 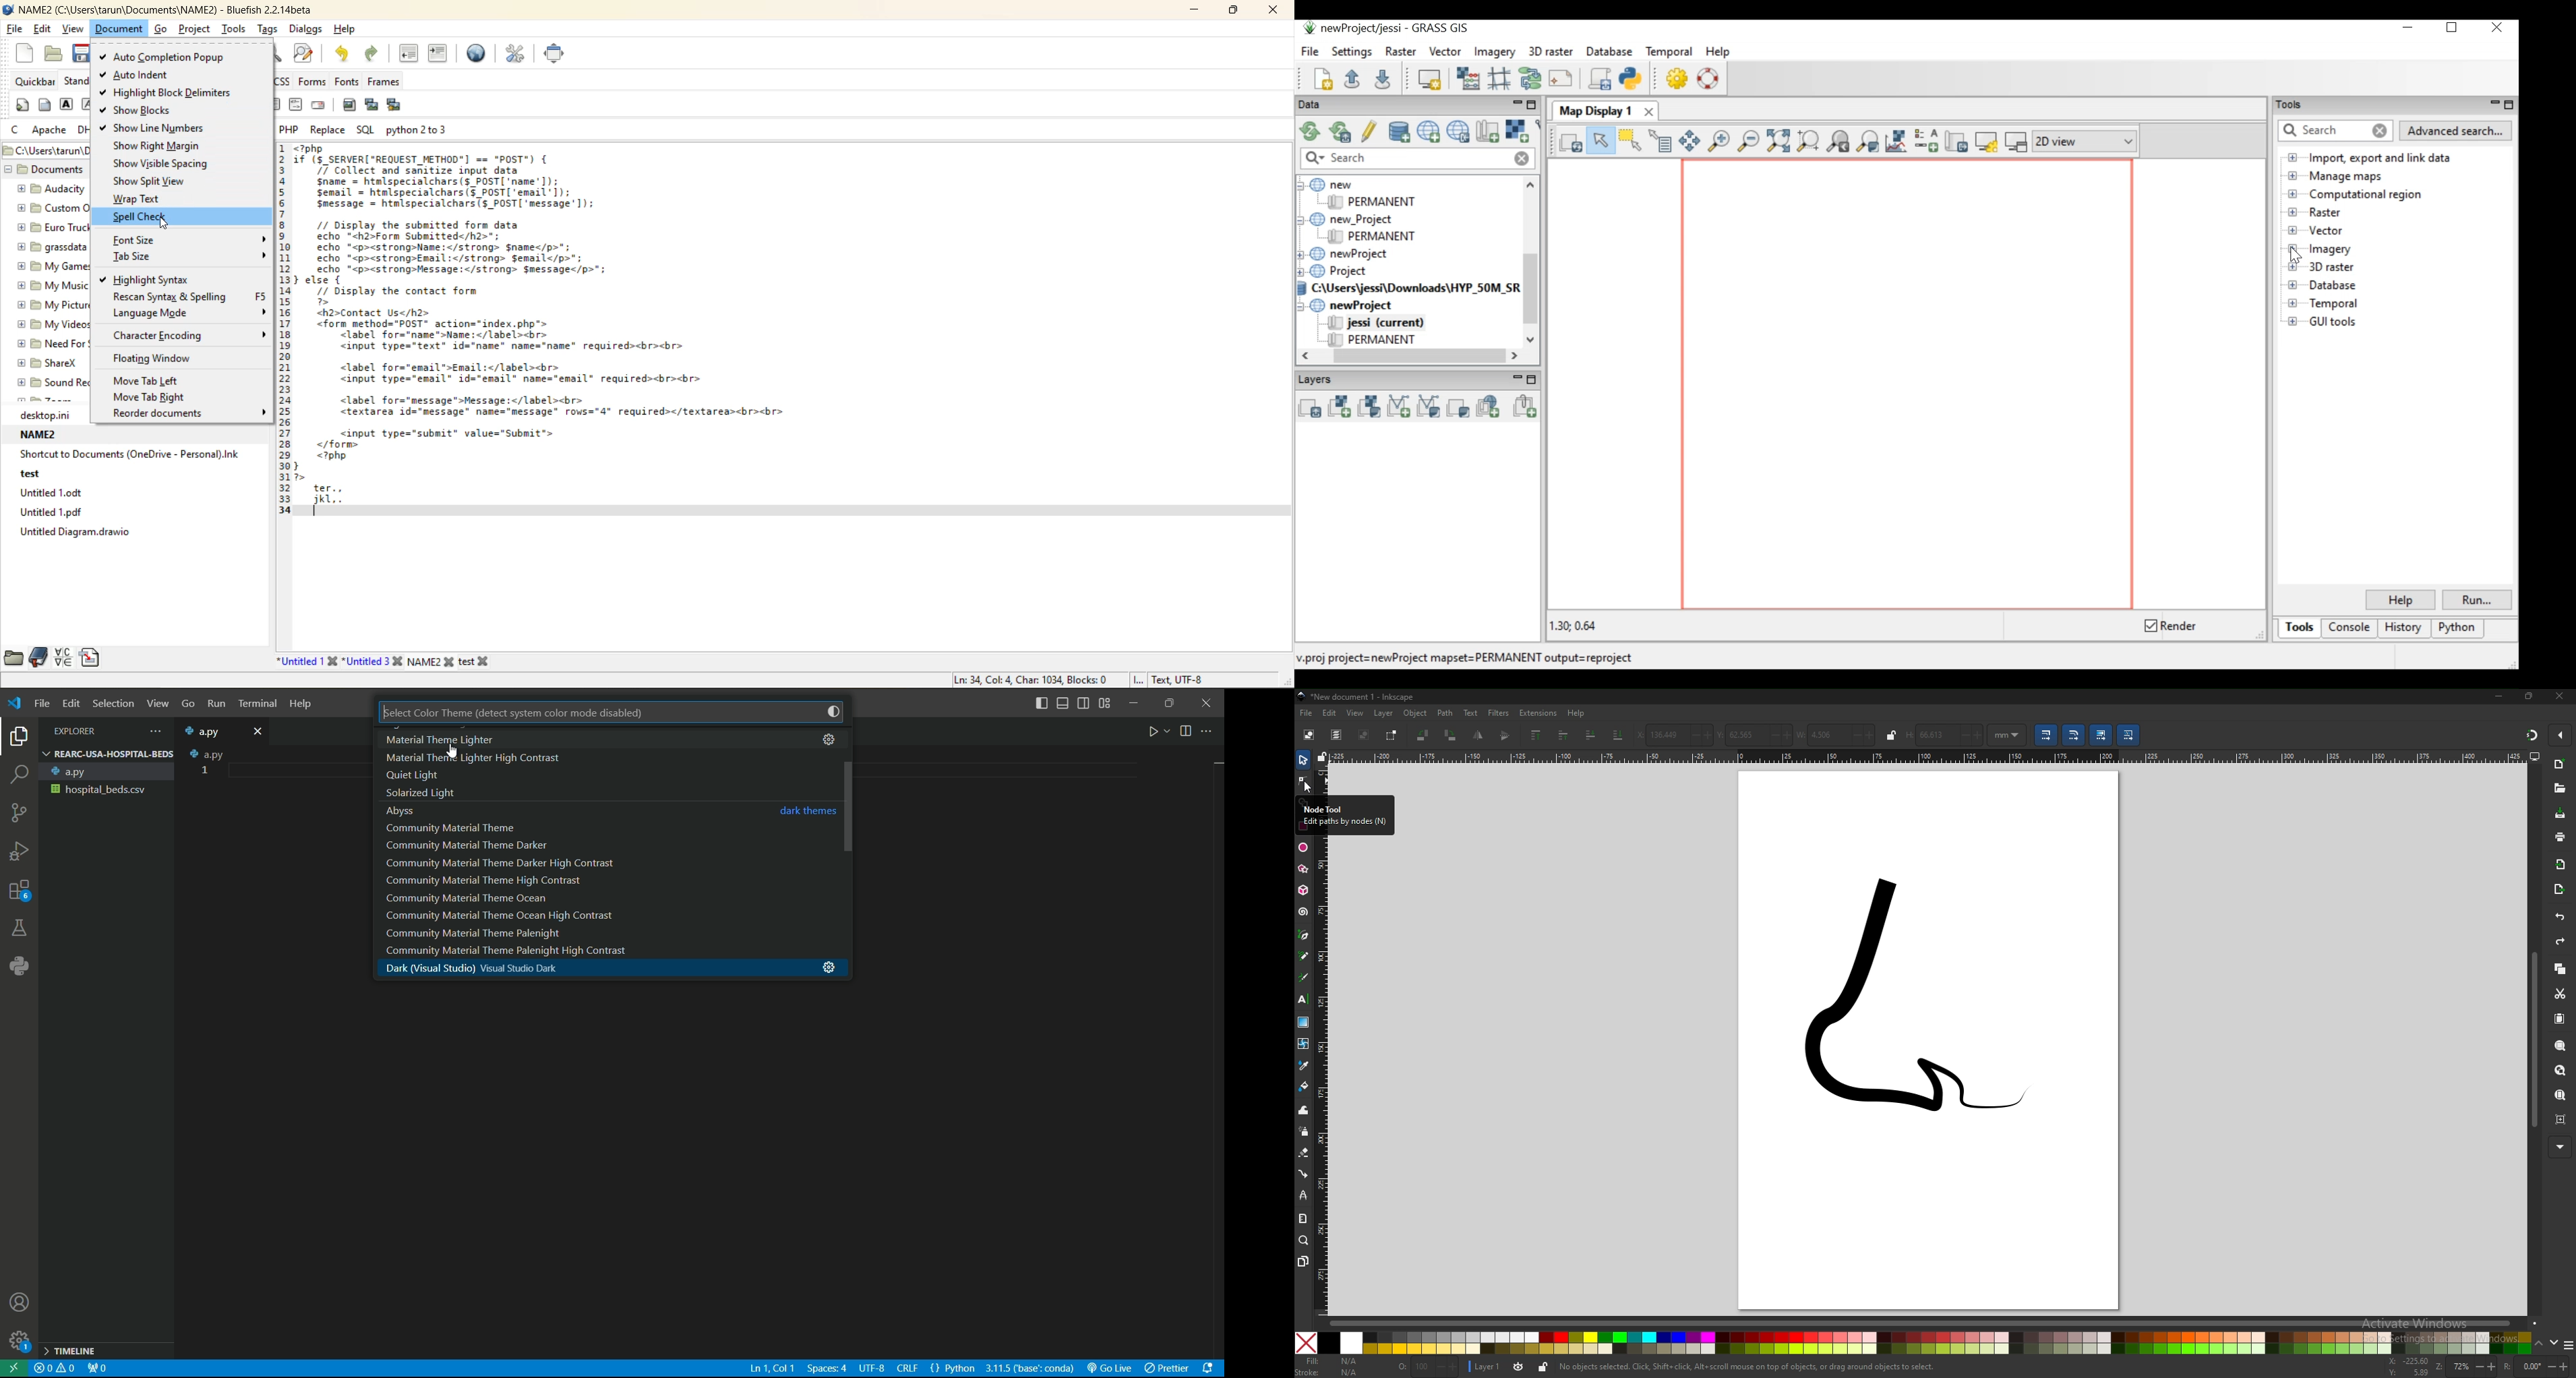 I want to click on path, so click(x=1446, y=712).